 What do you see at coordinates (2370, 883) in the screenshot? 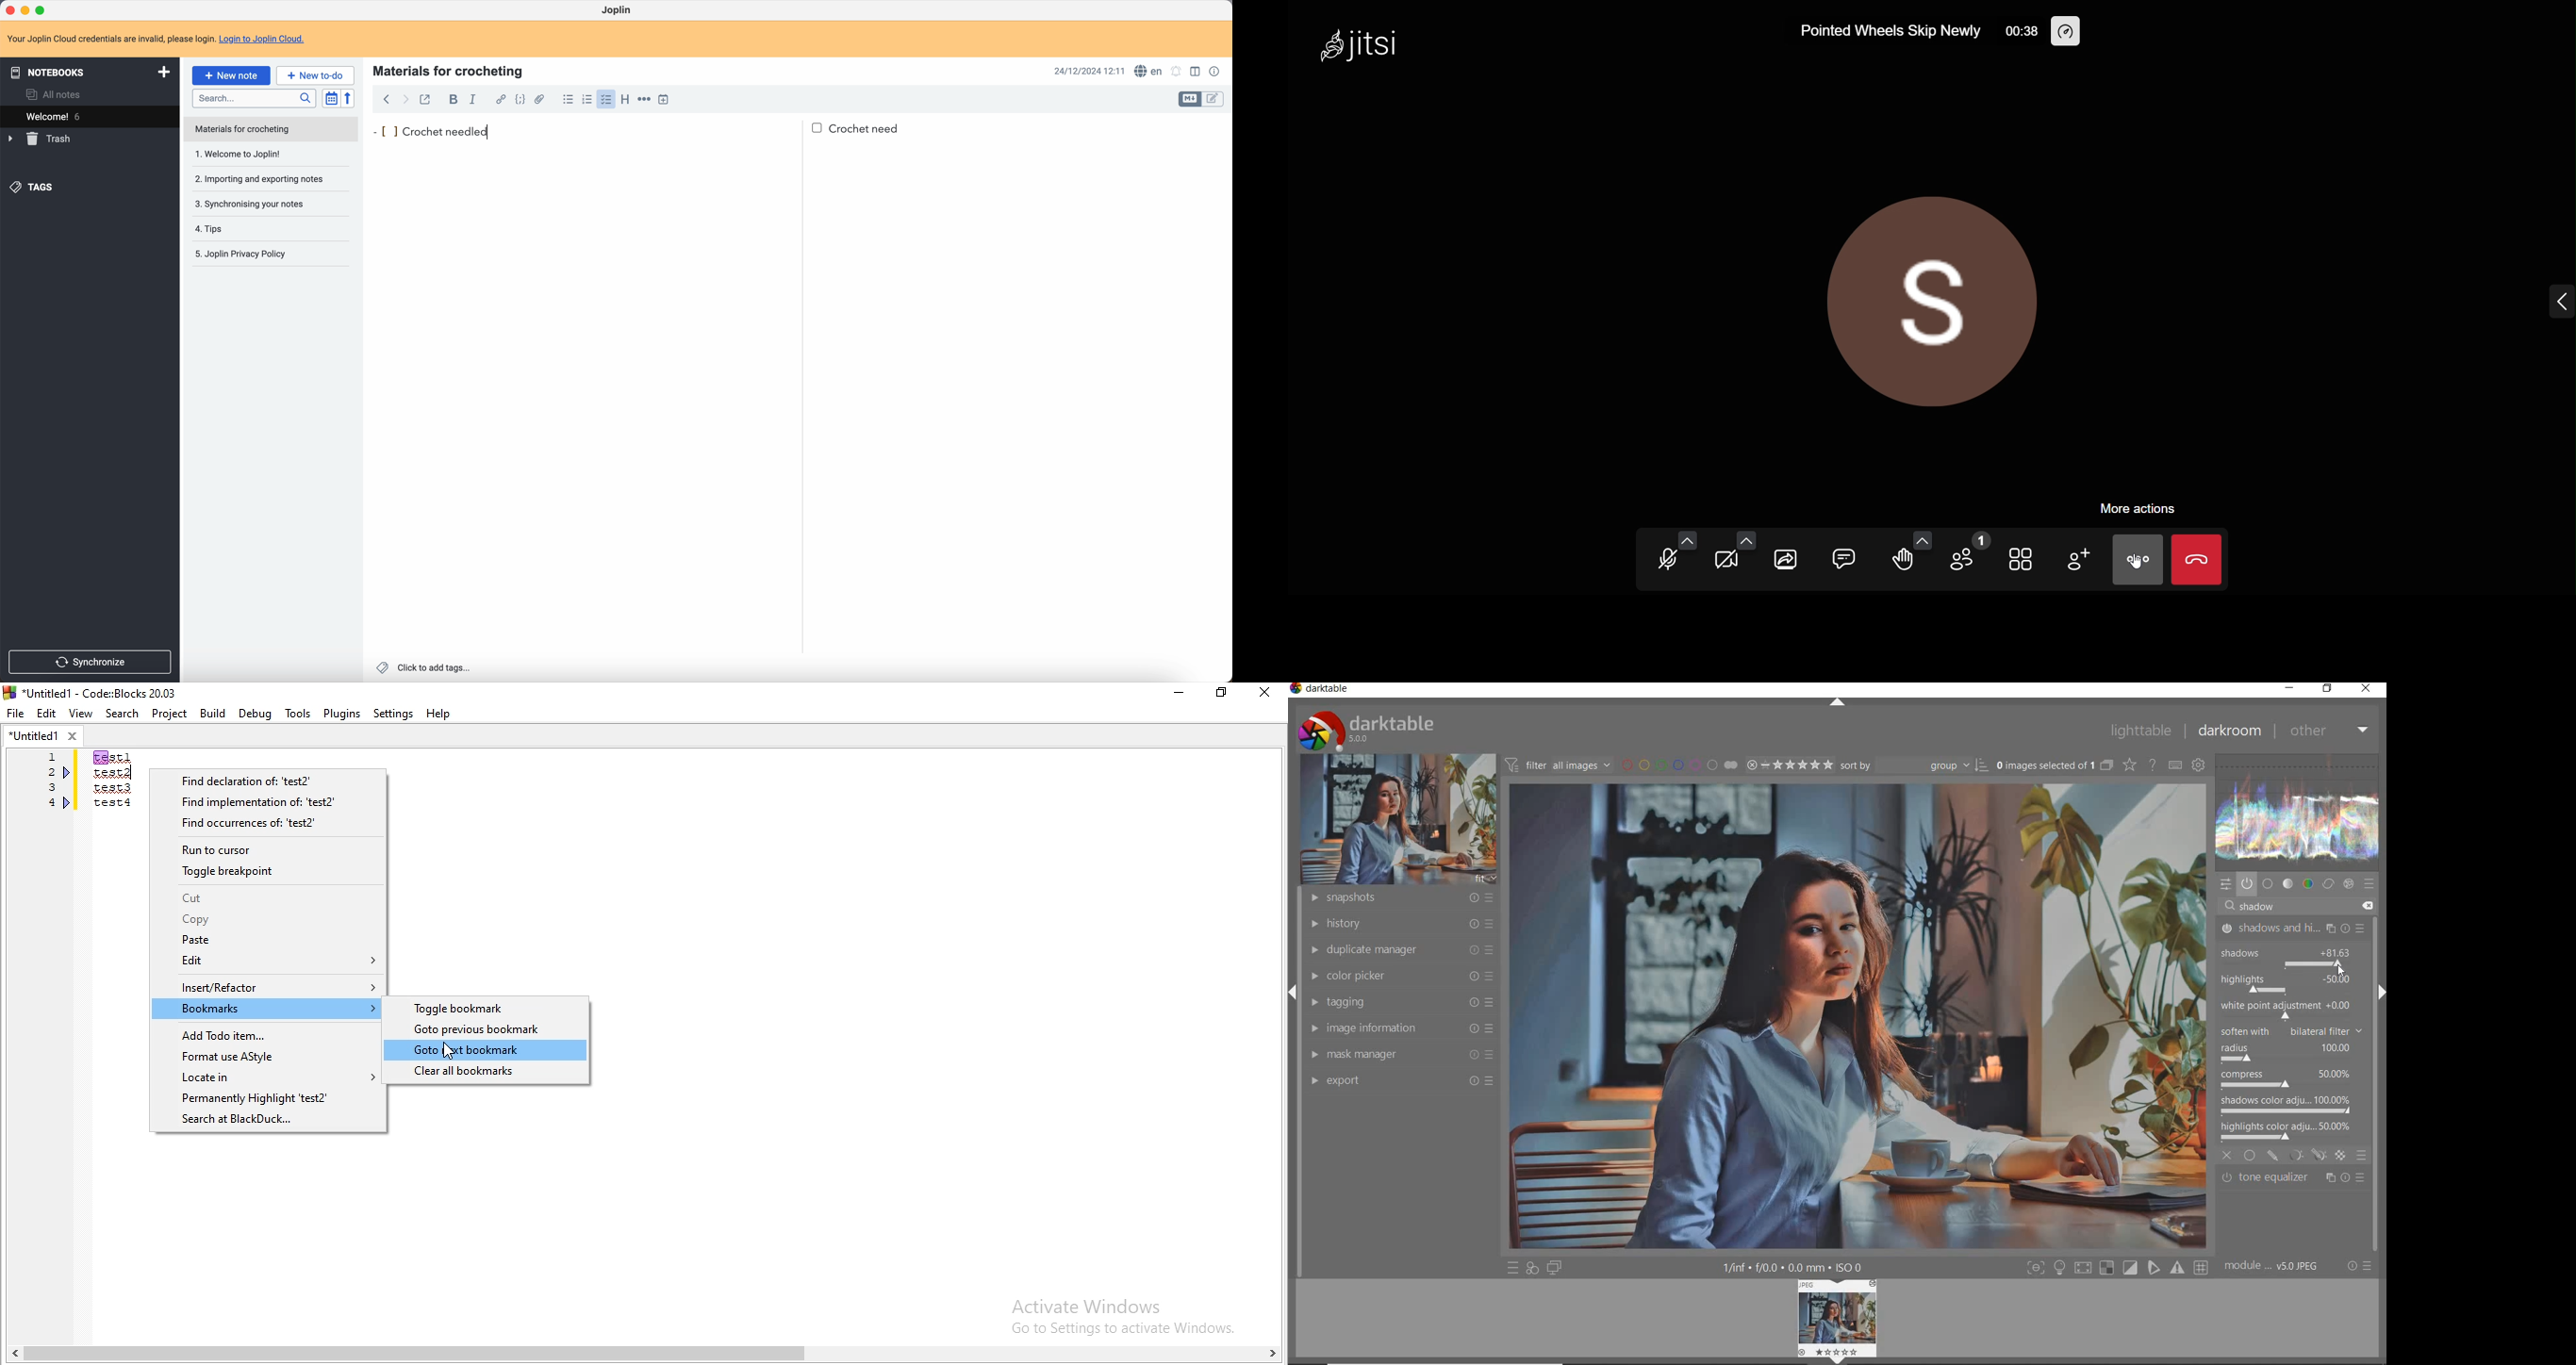
I see `presets` at bounding box center [2370, 883].